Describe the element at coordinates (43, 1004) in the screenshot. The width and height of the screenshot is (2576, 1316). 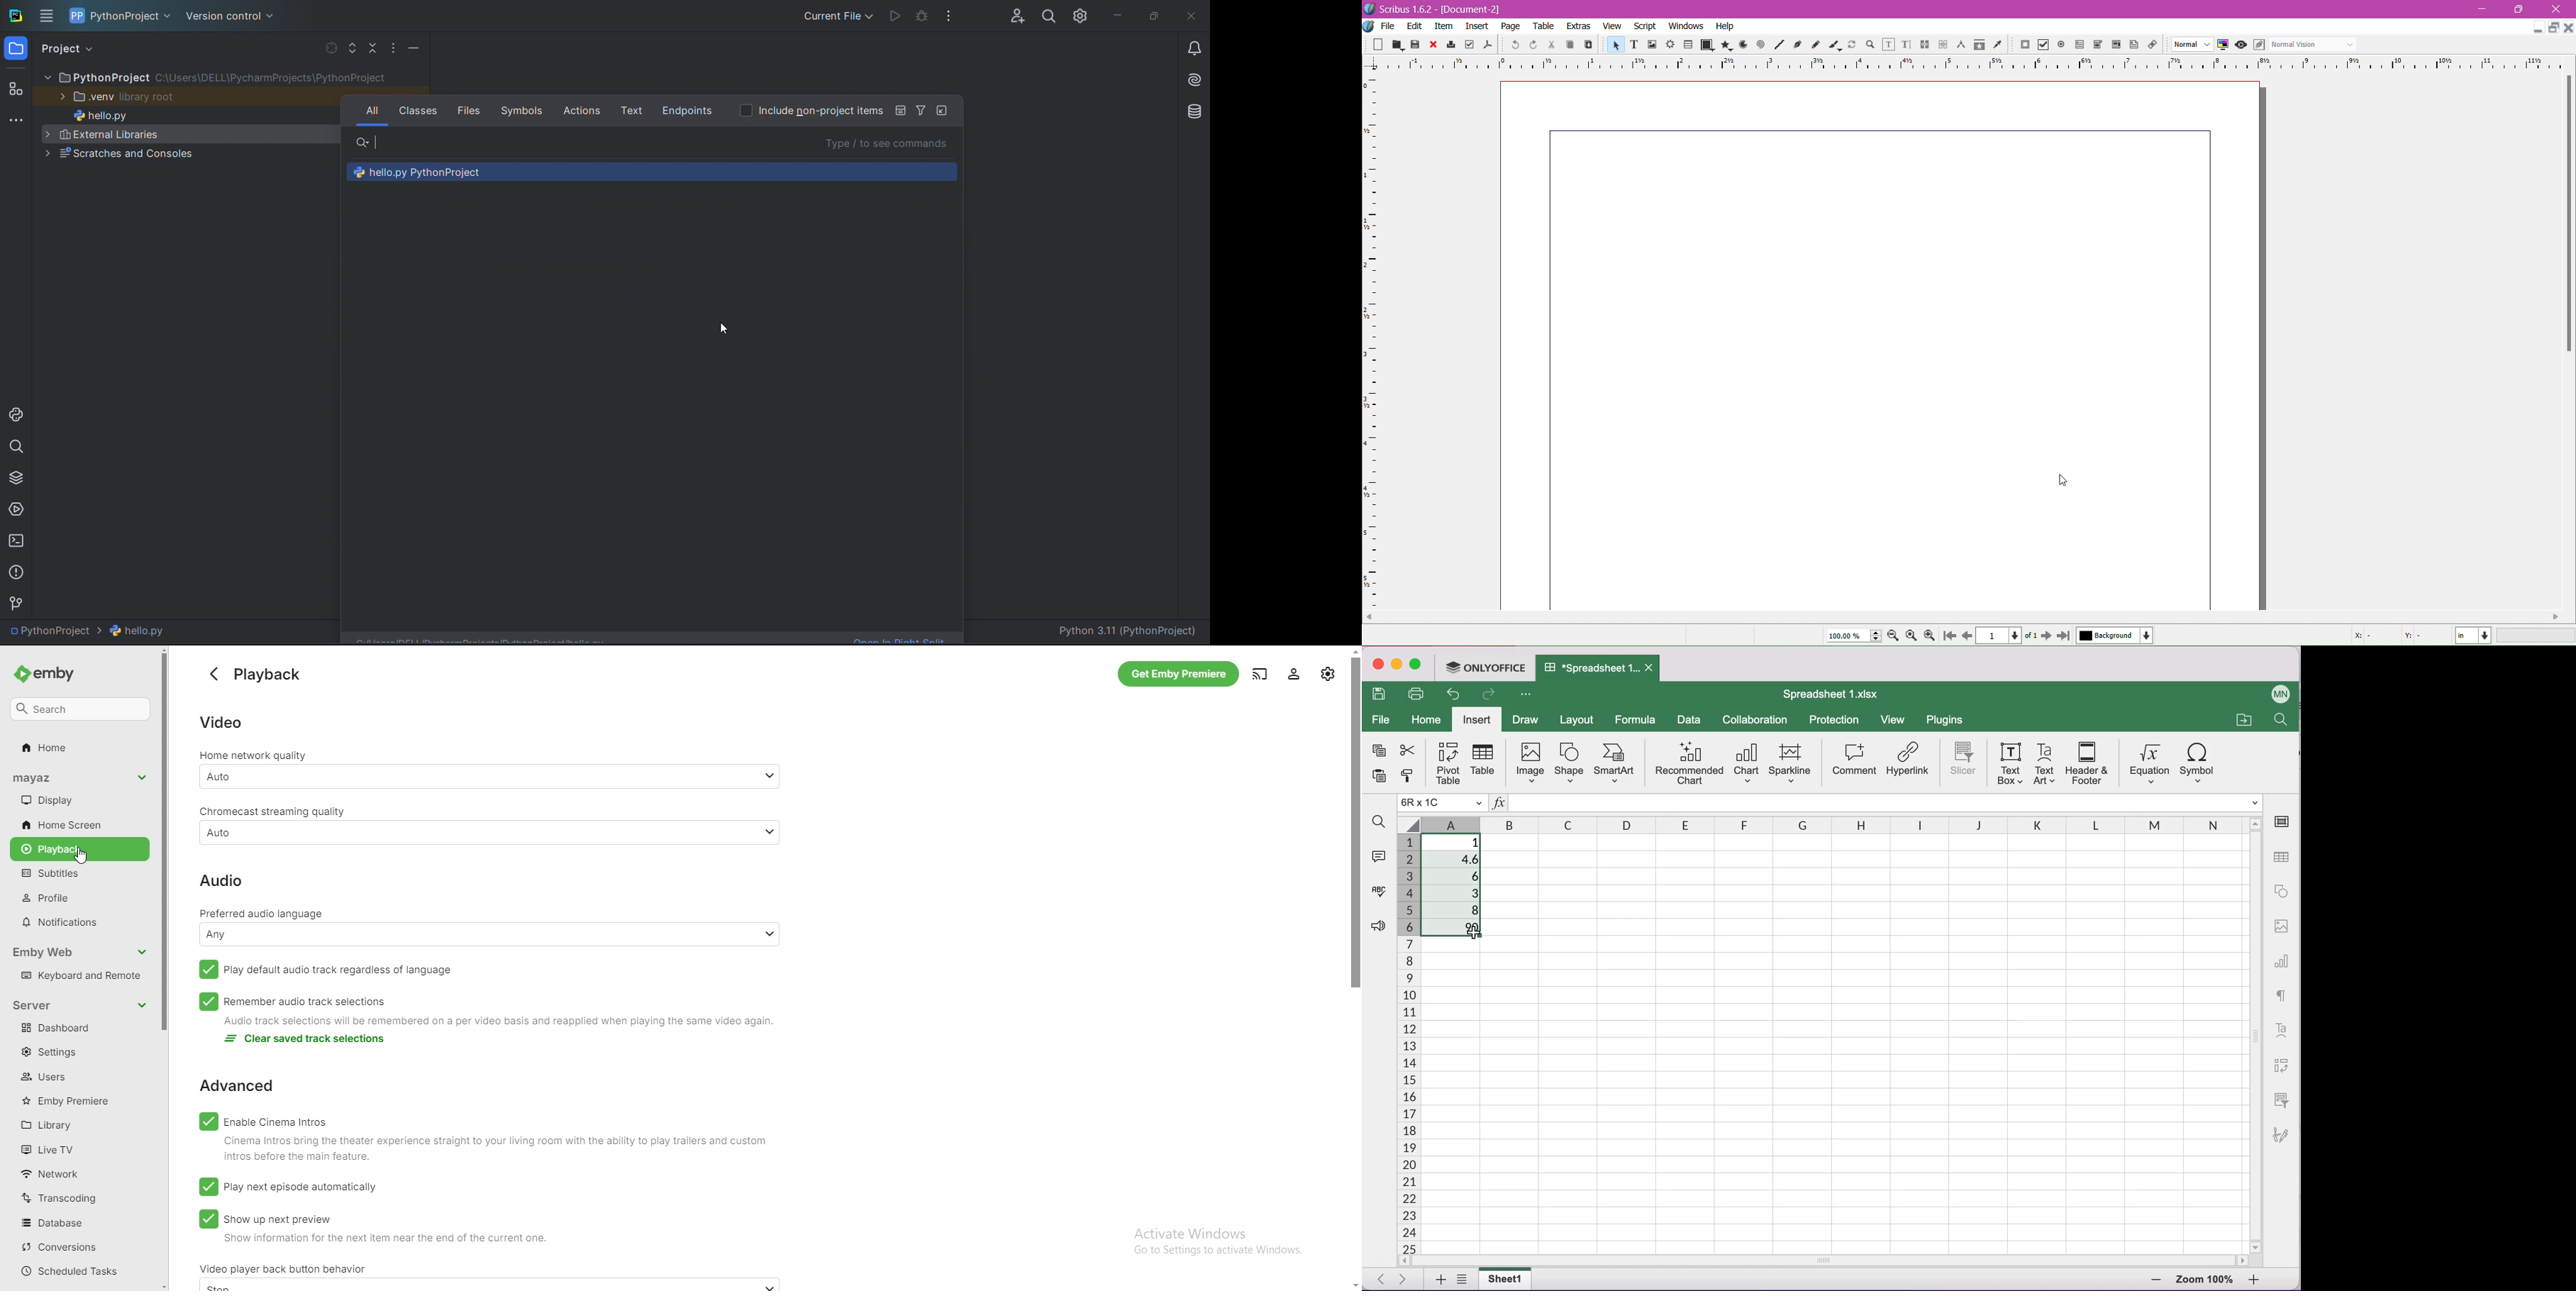
I see `server` at that location.